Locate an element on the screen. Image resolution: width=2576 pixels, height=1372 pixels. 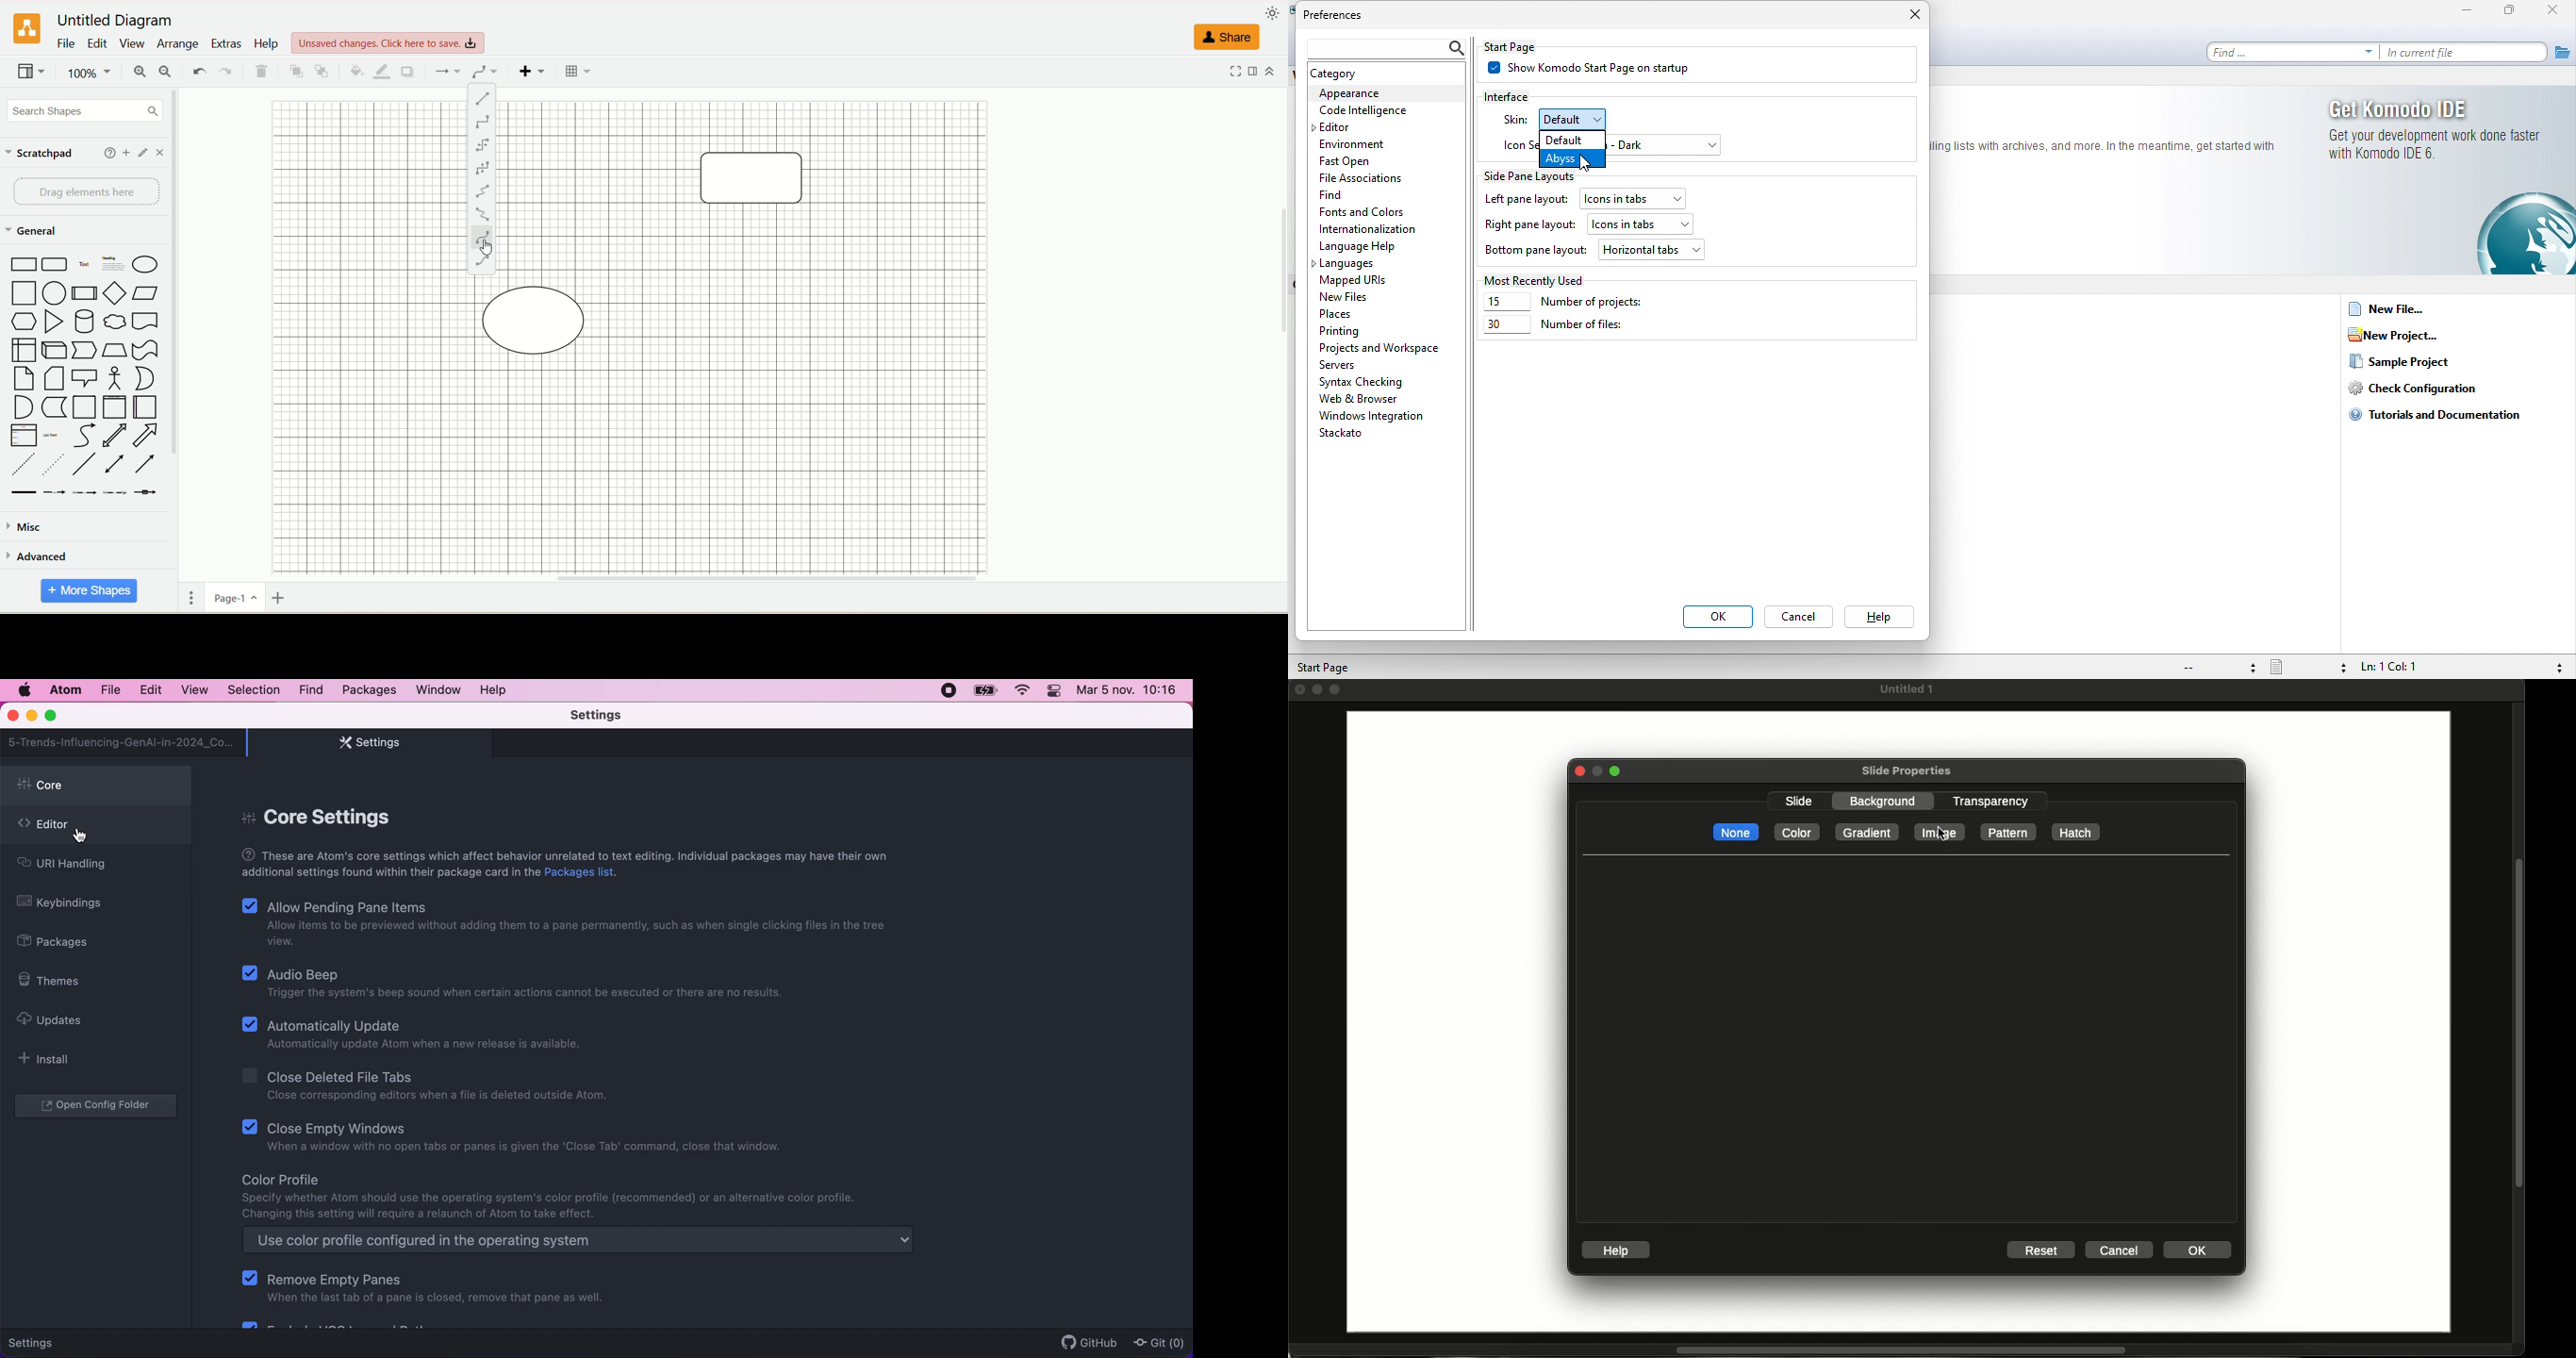
automatically update is located at coordinates (416, 1035).